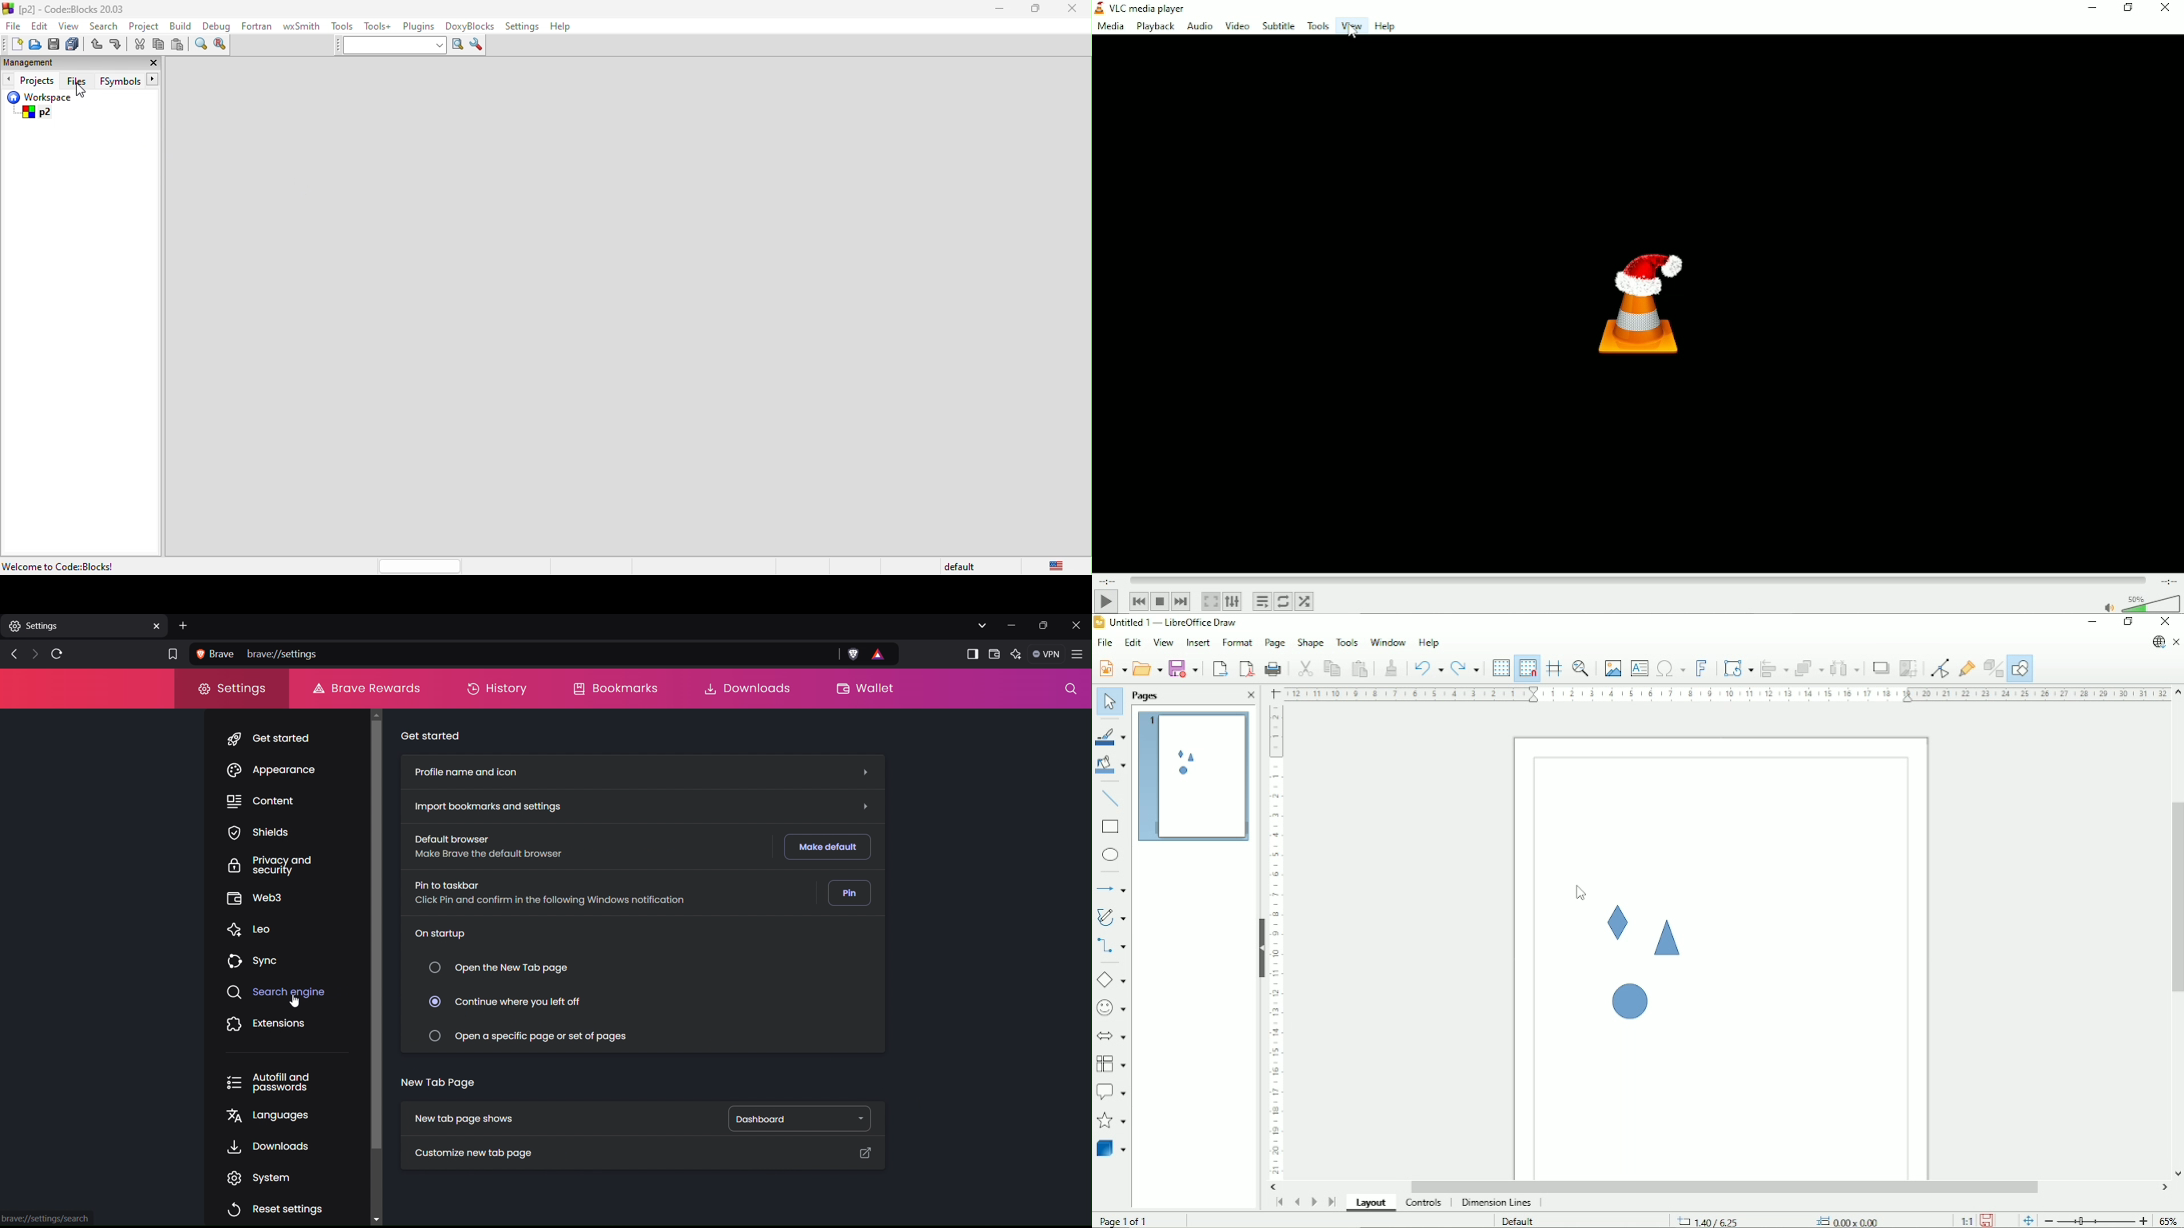 The height and width of the screenshot is (1232, 2184). Describe the element at coordinates (1726, 694) in the screenshot. I see `Horizontal scale` at that location.